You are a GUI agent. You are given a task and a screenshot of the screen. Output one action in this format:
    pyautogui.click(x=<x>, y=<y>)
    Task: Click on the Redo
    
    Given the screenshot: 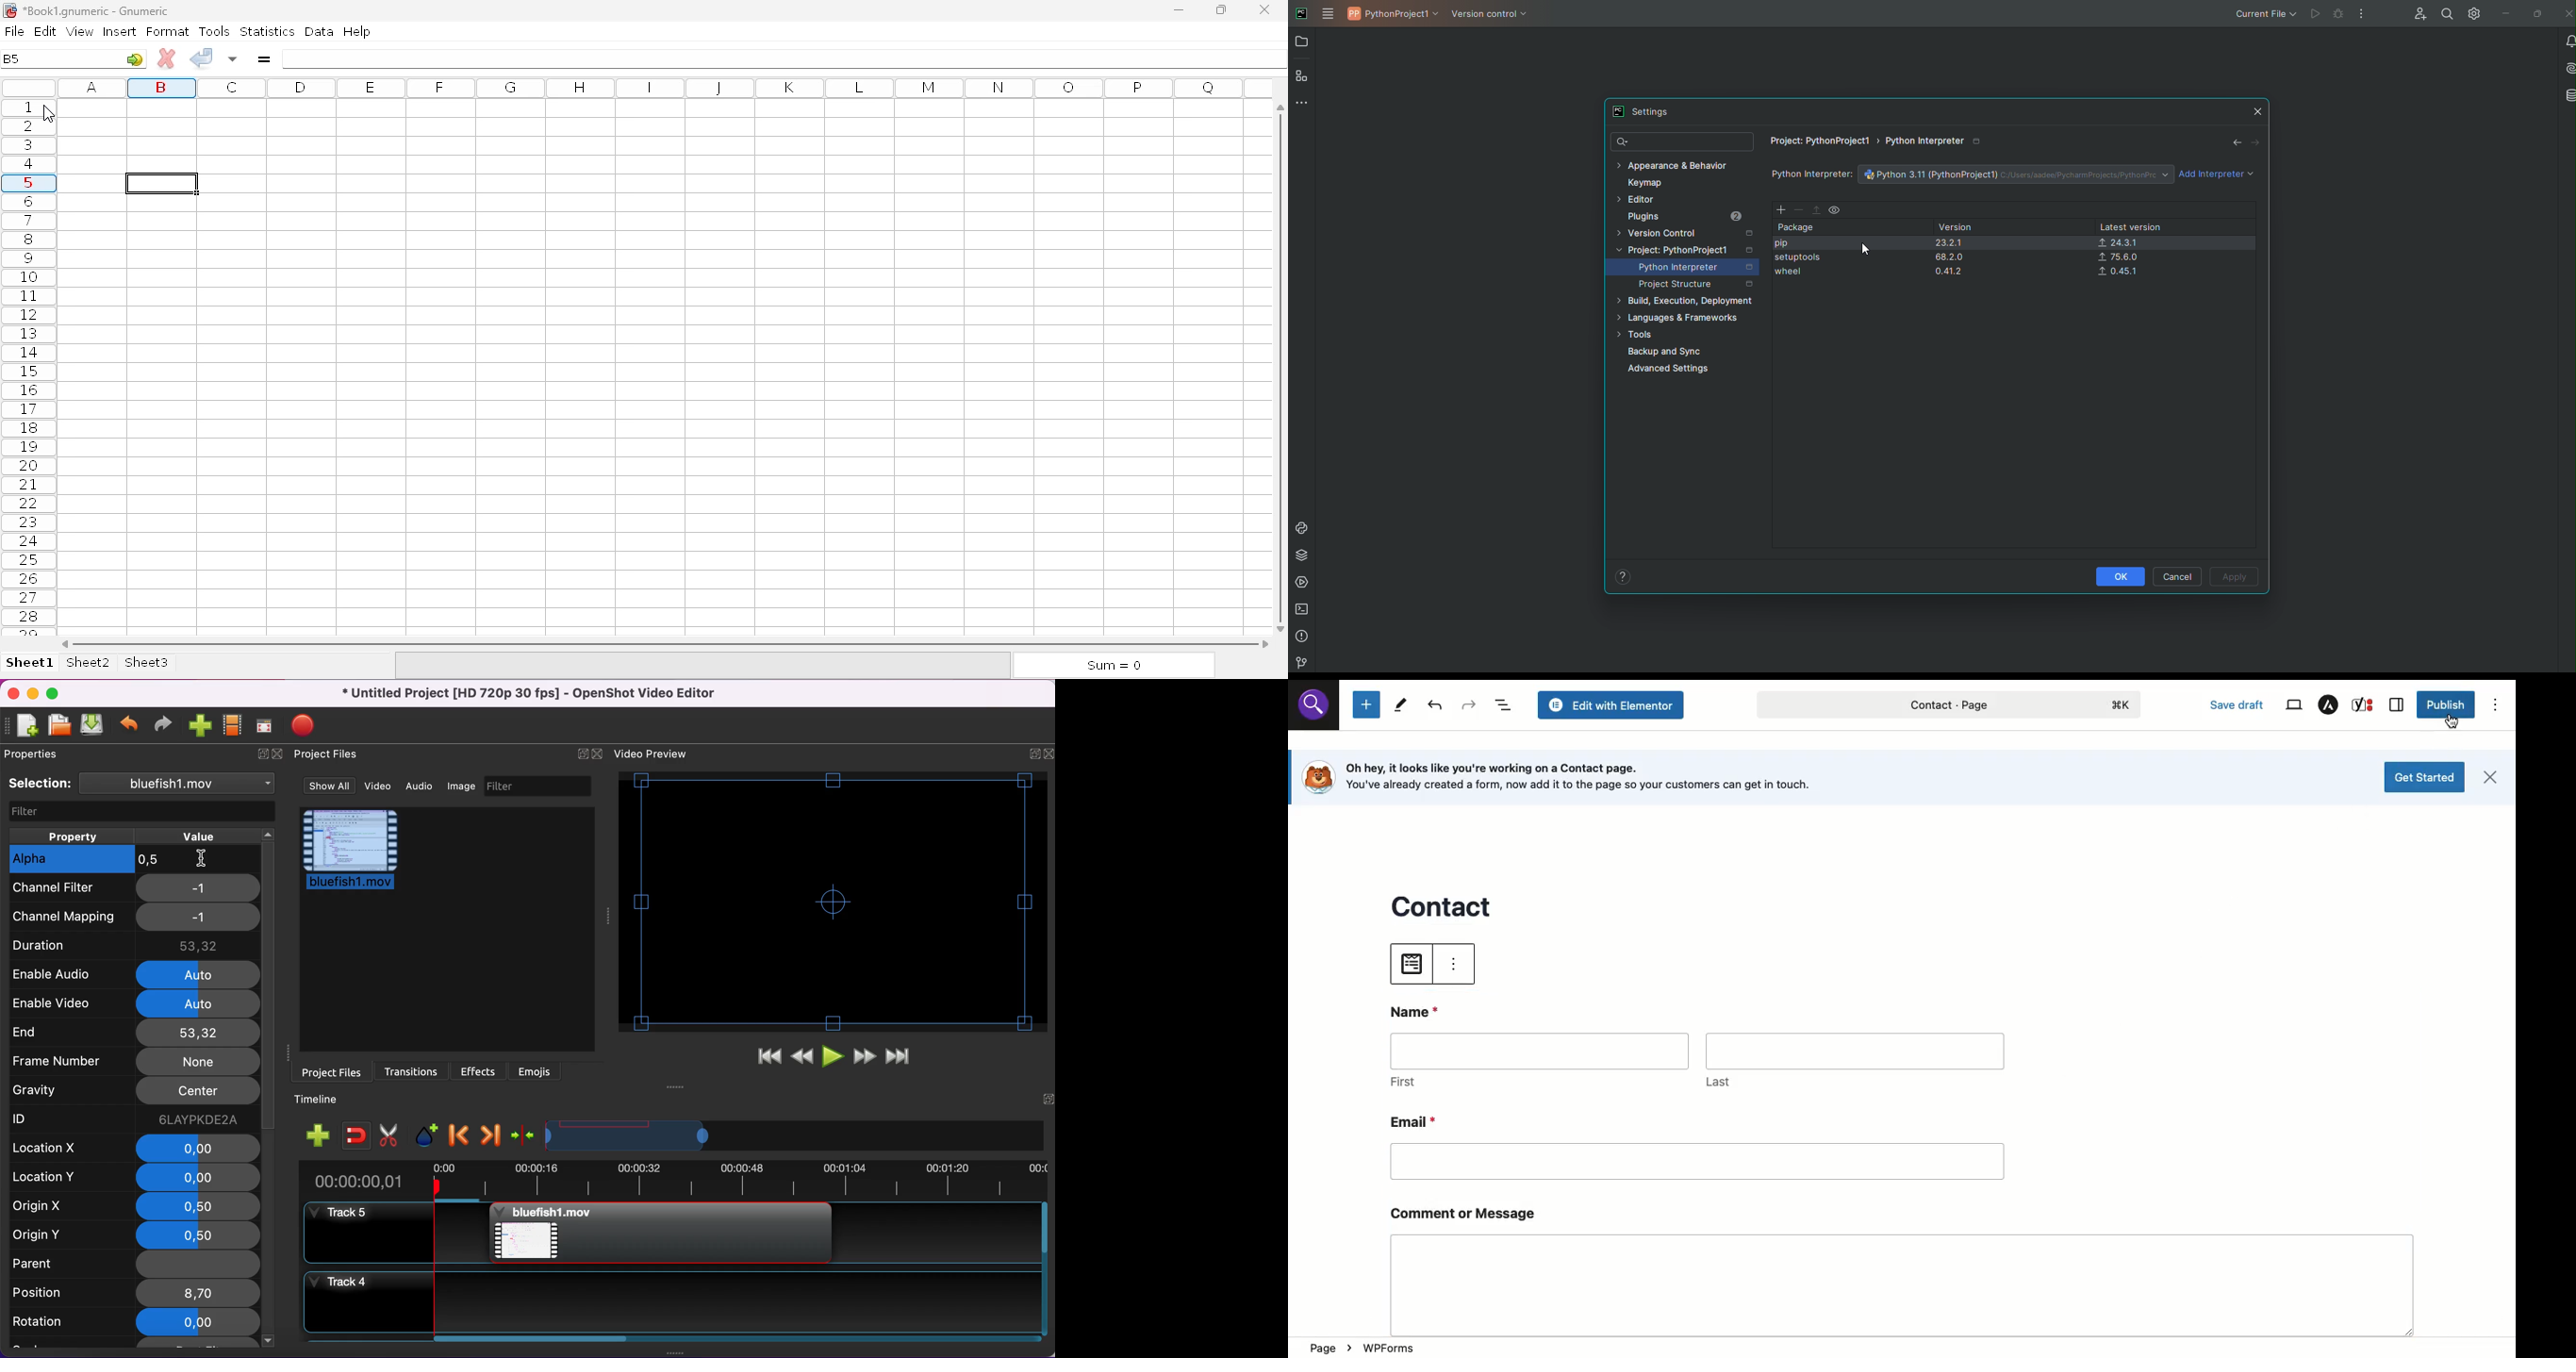 What is the action you would take?
    pyautogui.click(x=1470, y=706)
    